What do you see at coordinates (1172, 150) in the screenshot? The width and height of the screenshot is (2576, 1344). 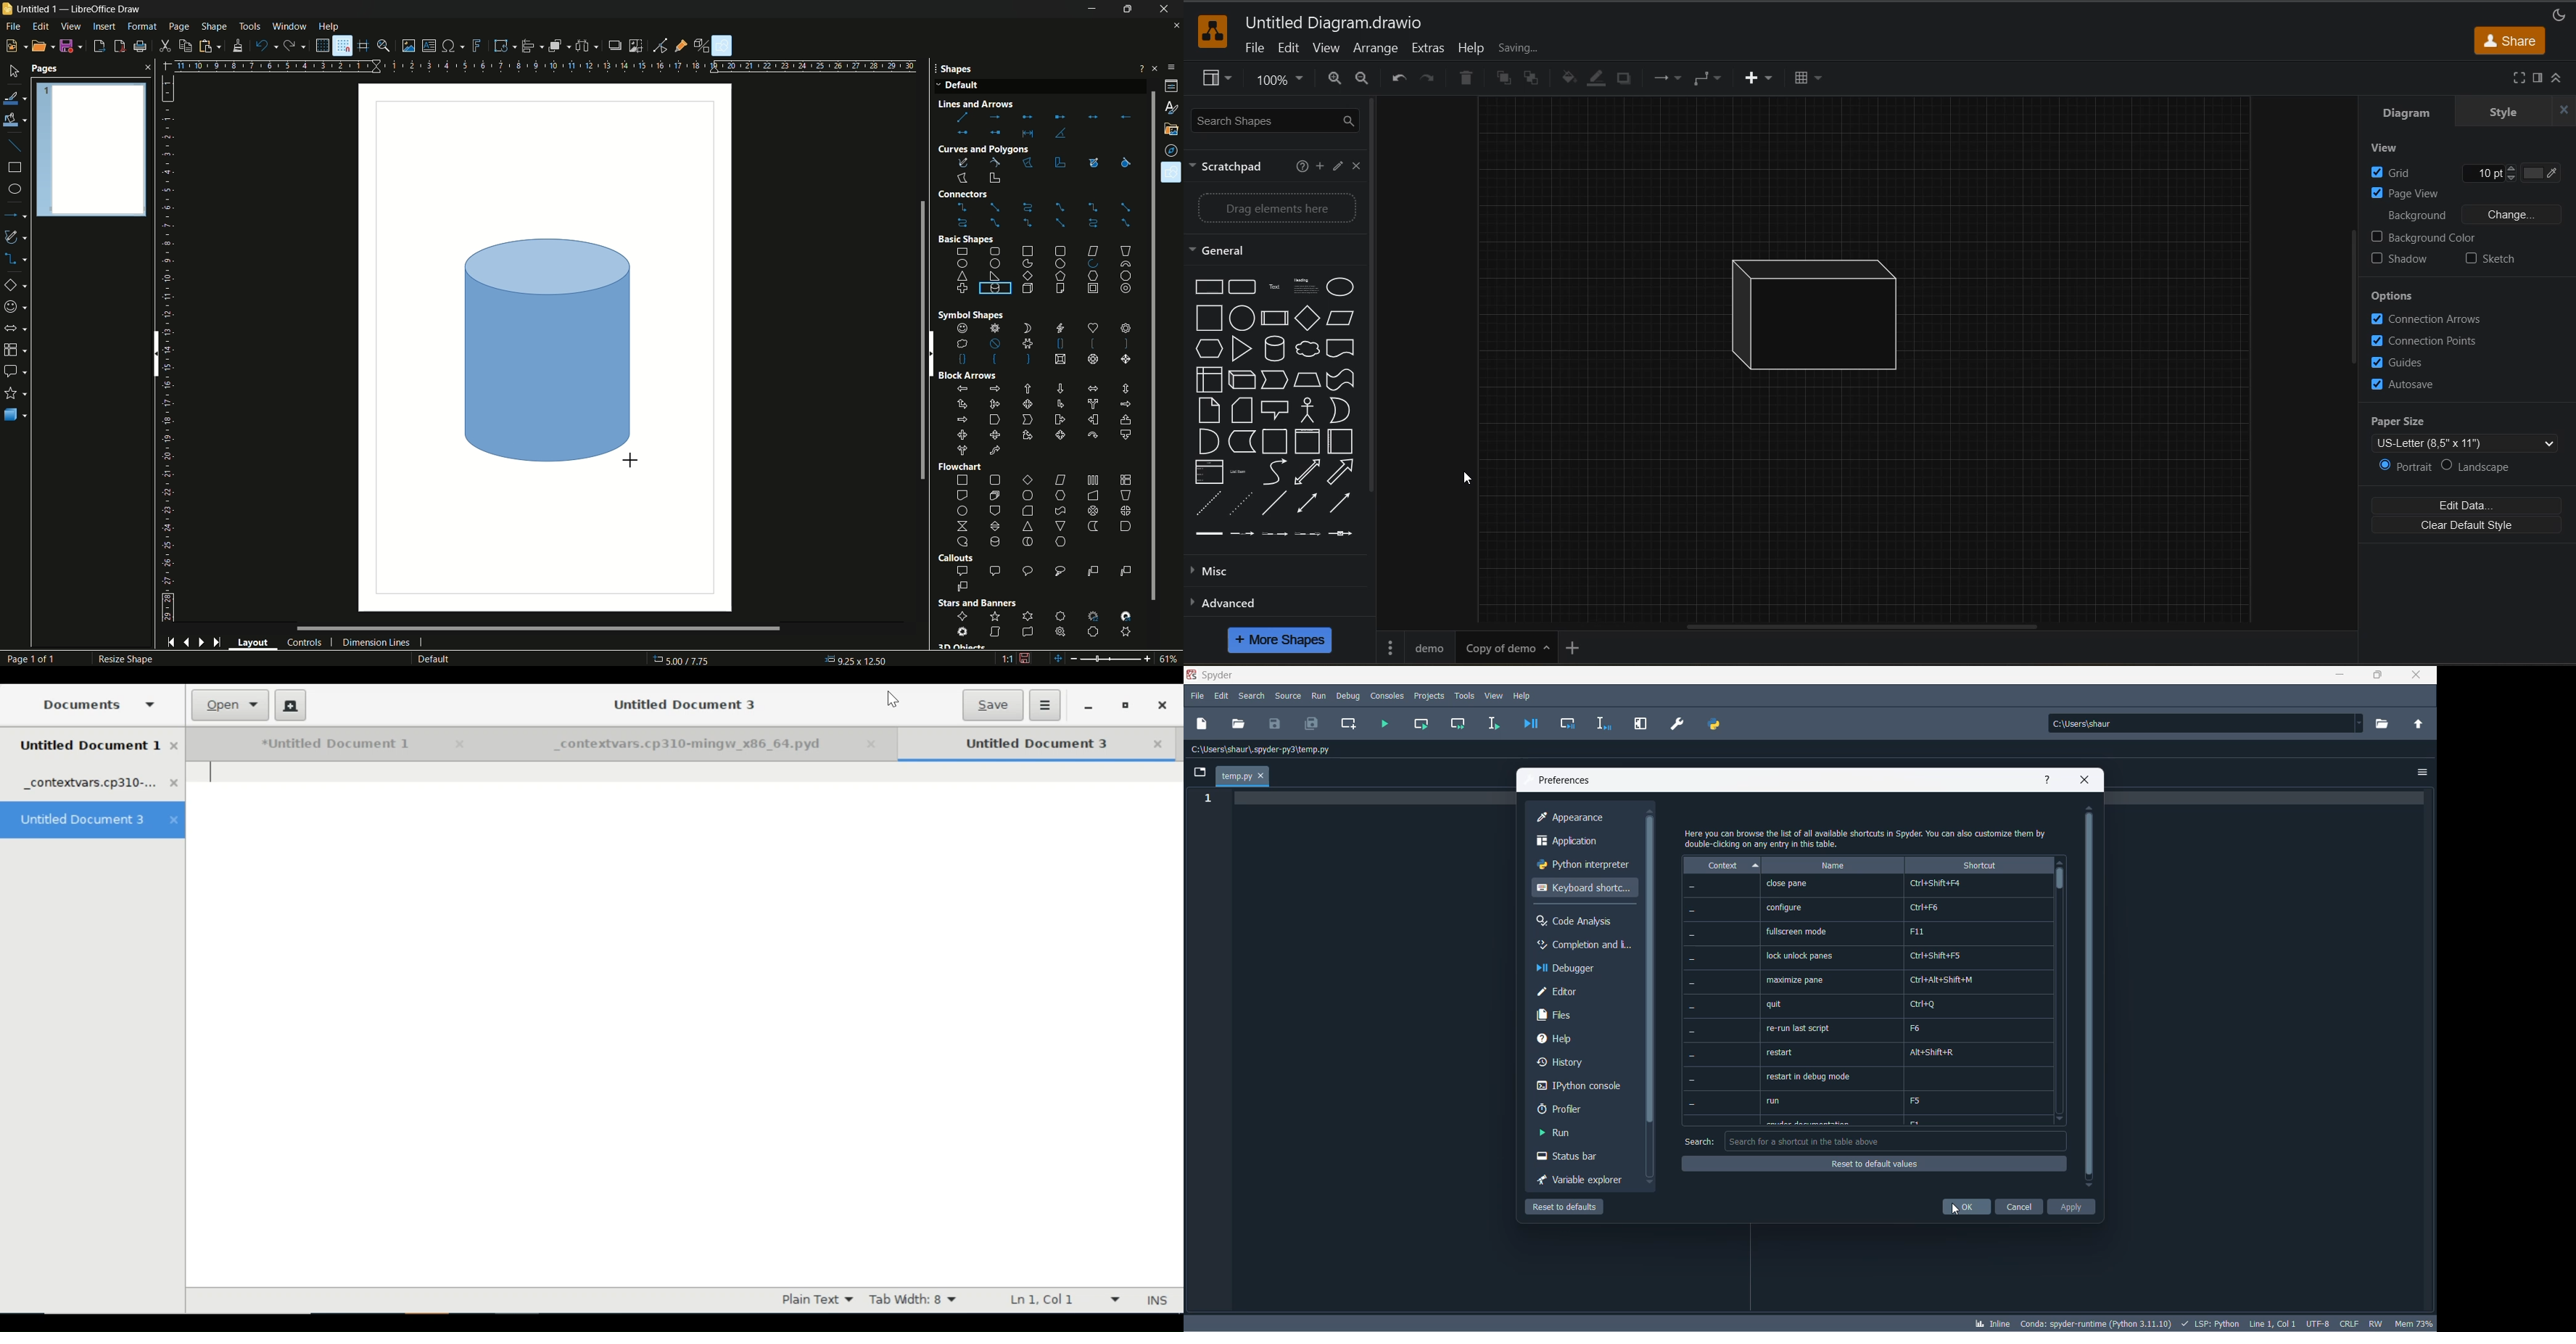 I see `navigator` at bounding box center [1172, 150].